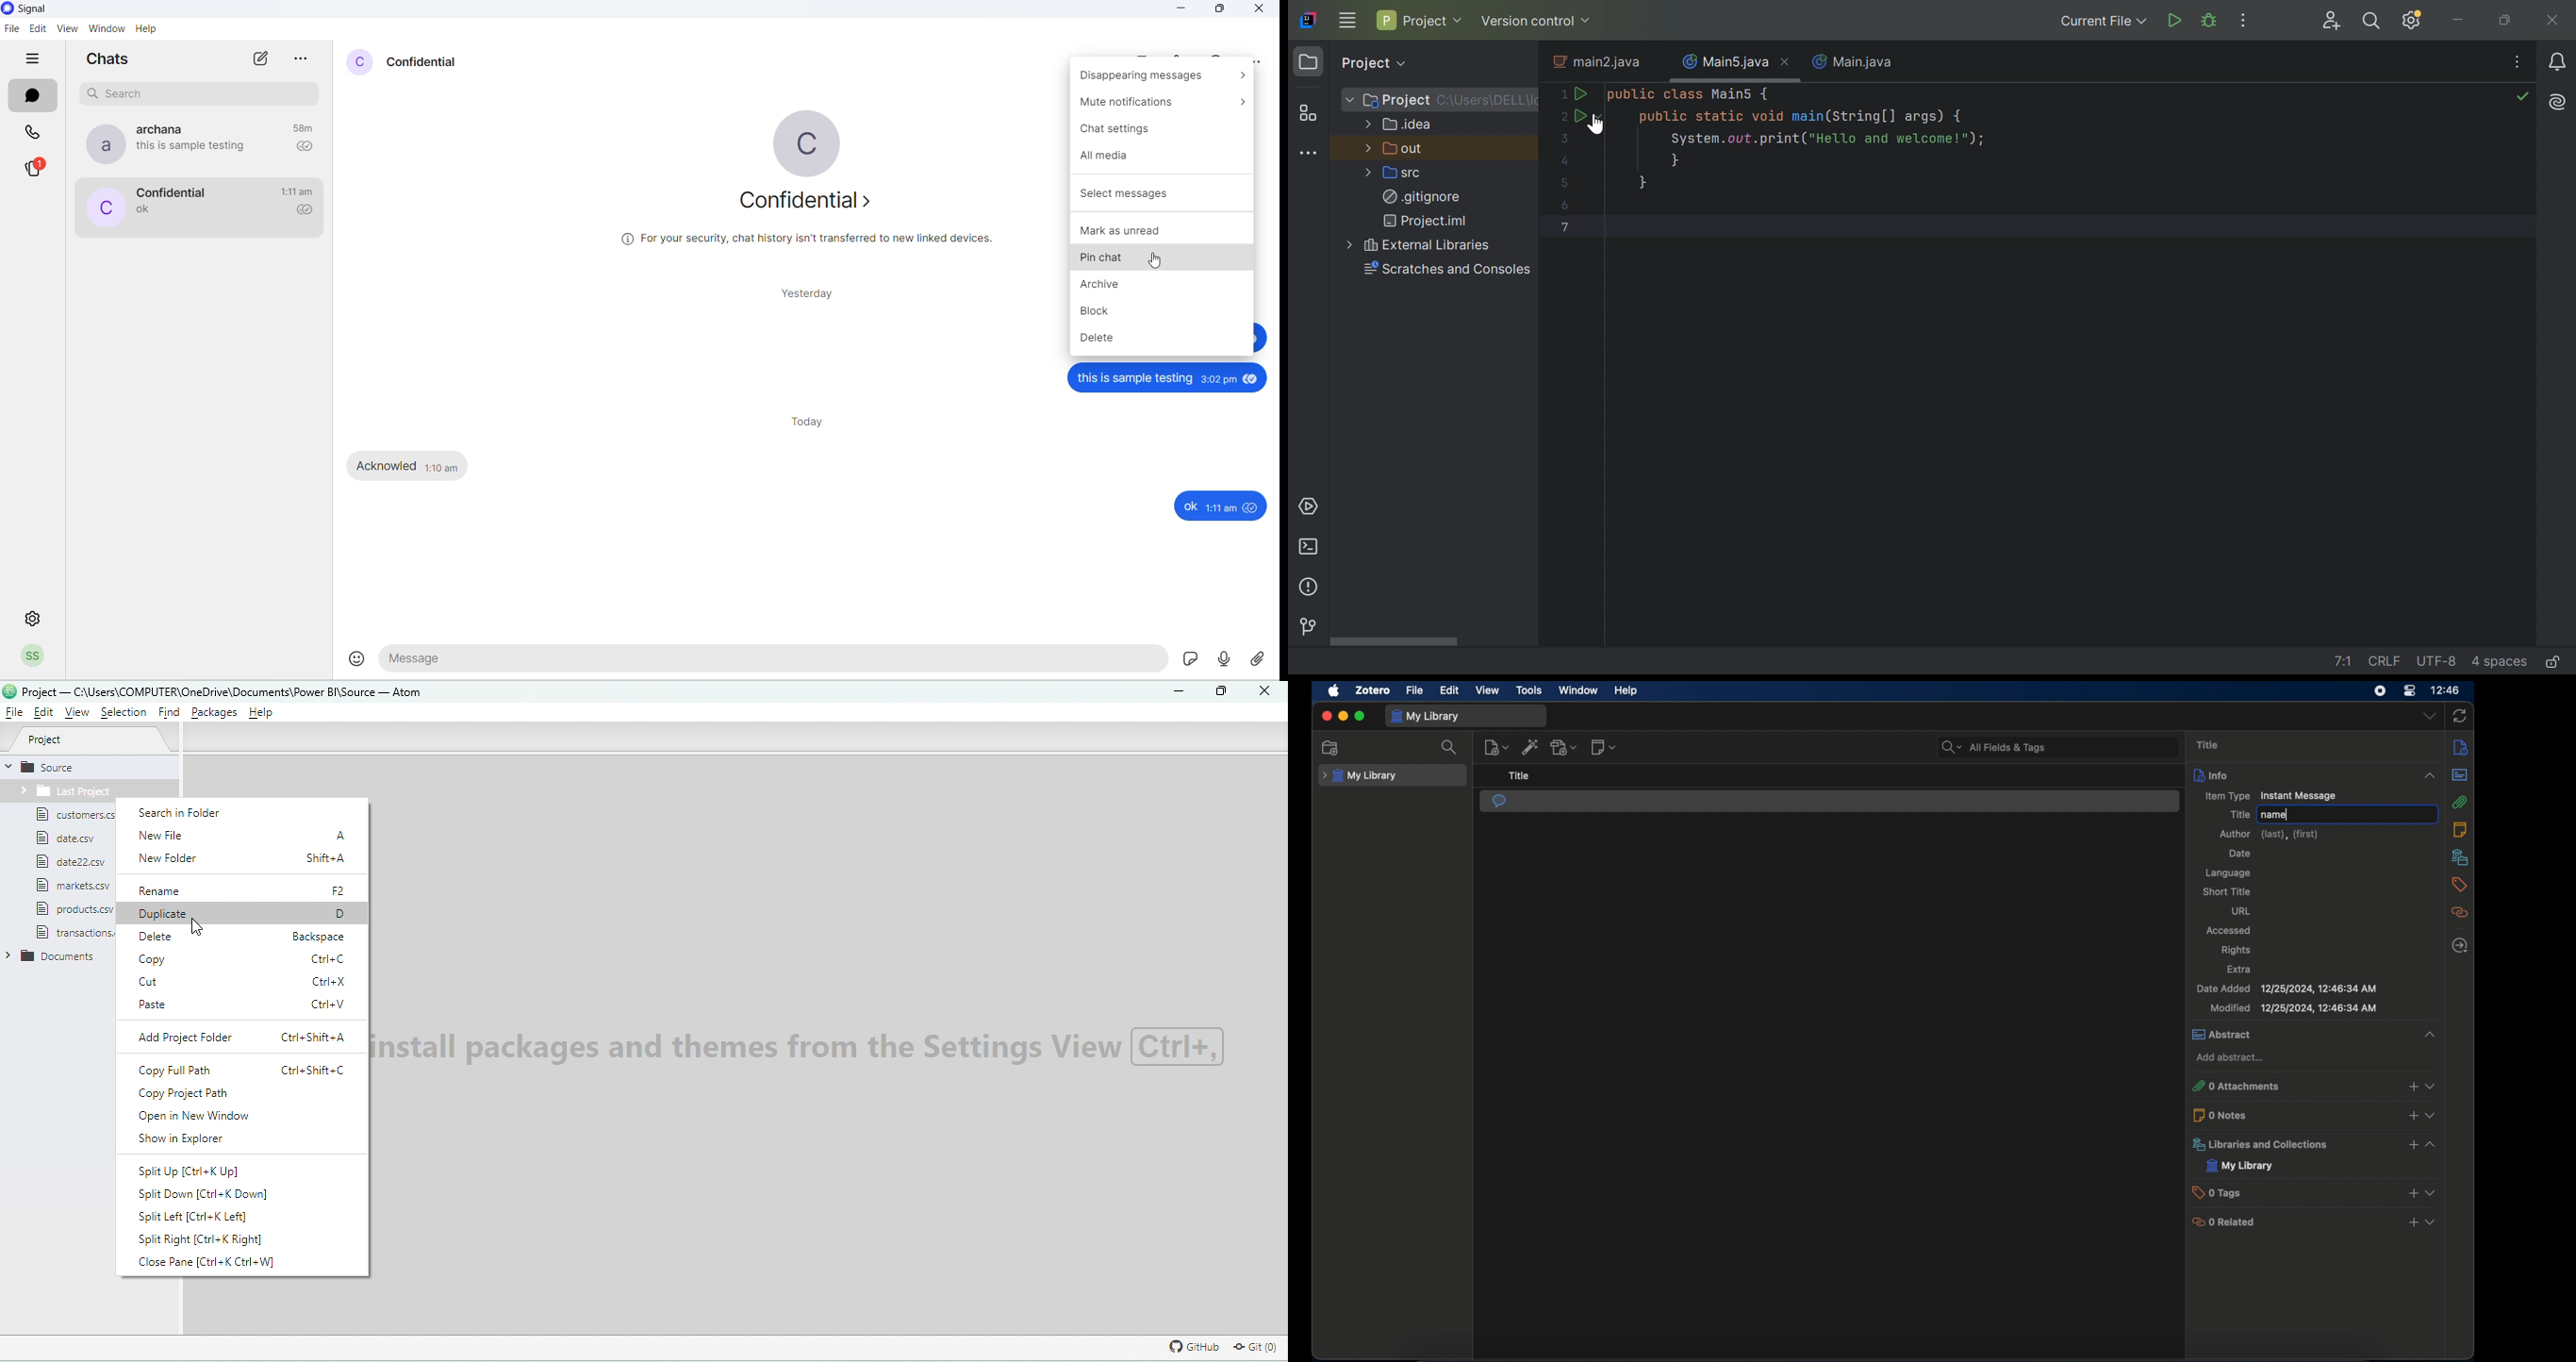  What do you see at coordinates (301, 128) in the screenshot?
I see `last message time` at bounding box center [301, 128].